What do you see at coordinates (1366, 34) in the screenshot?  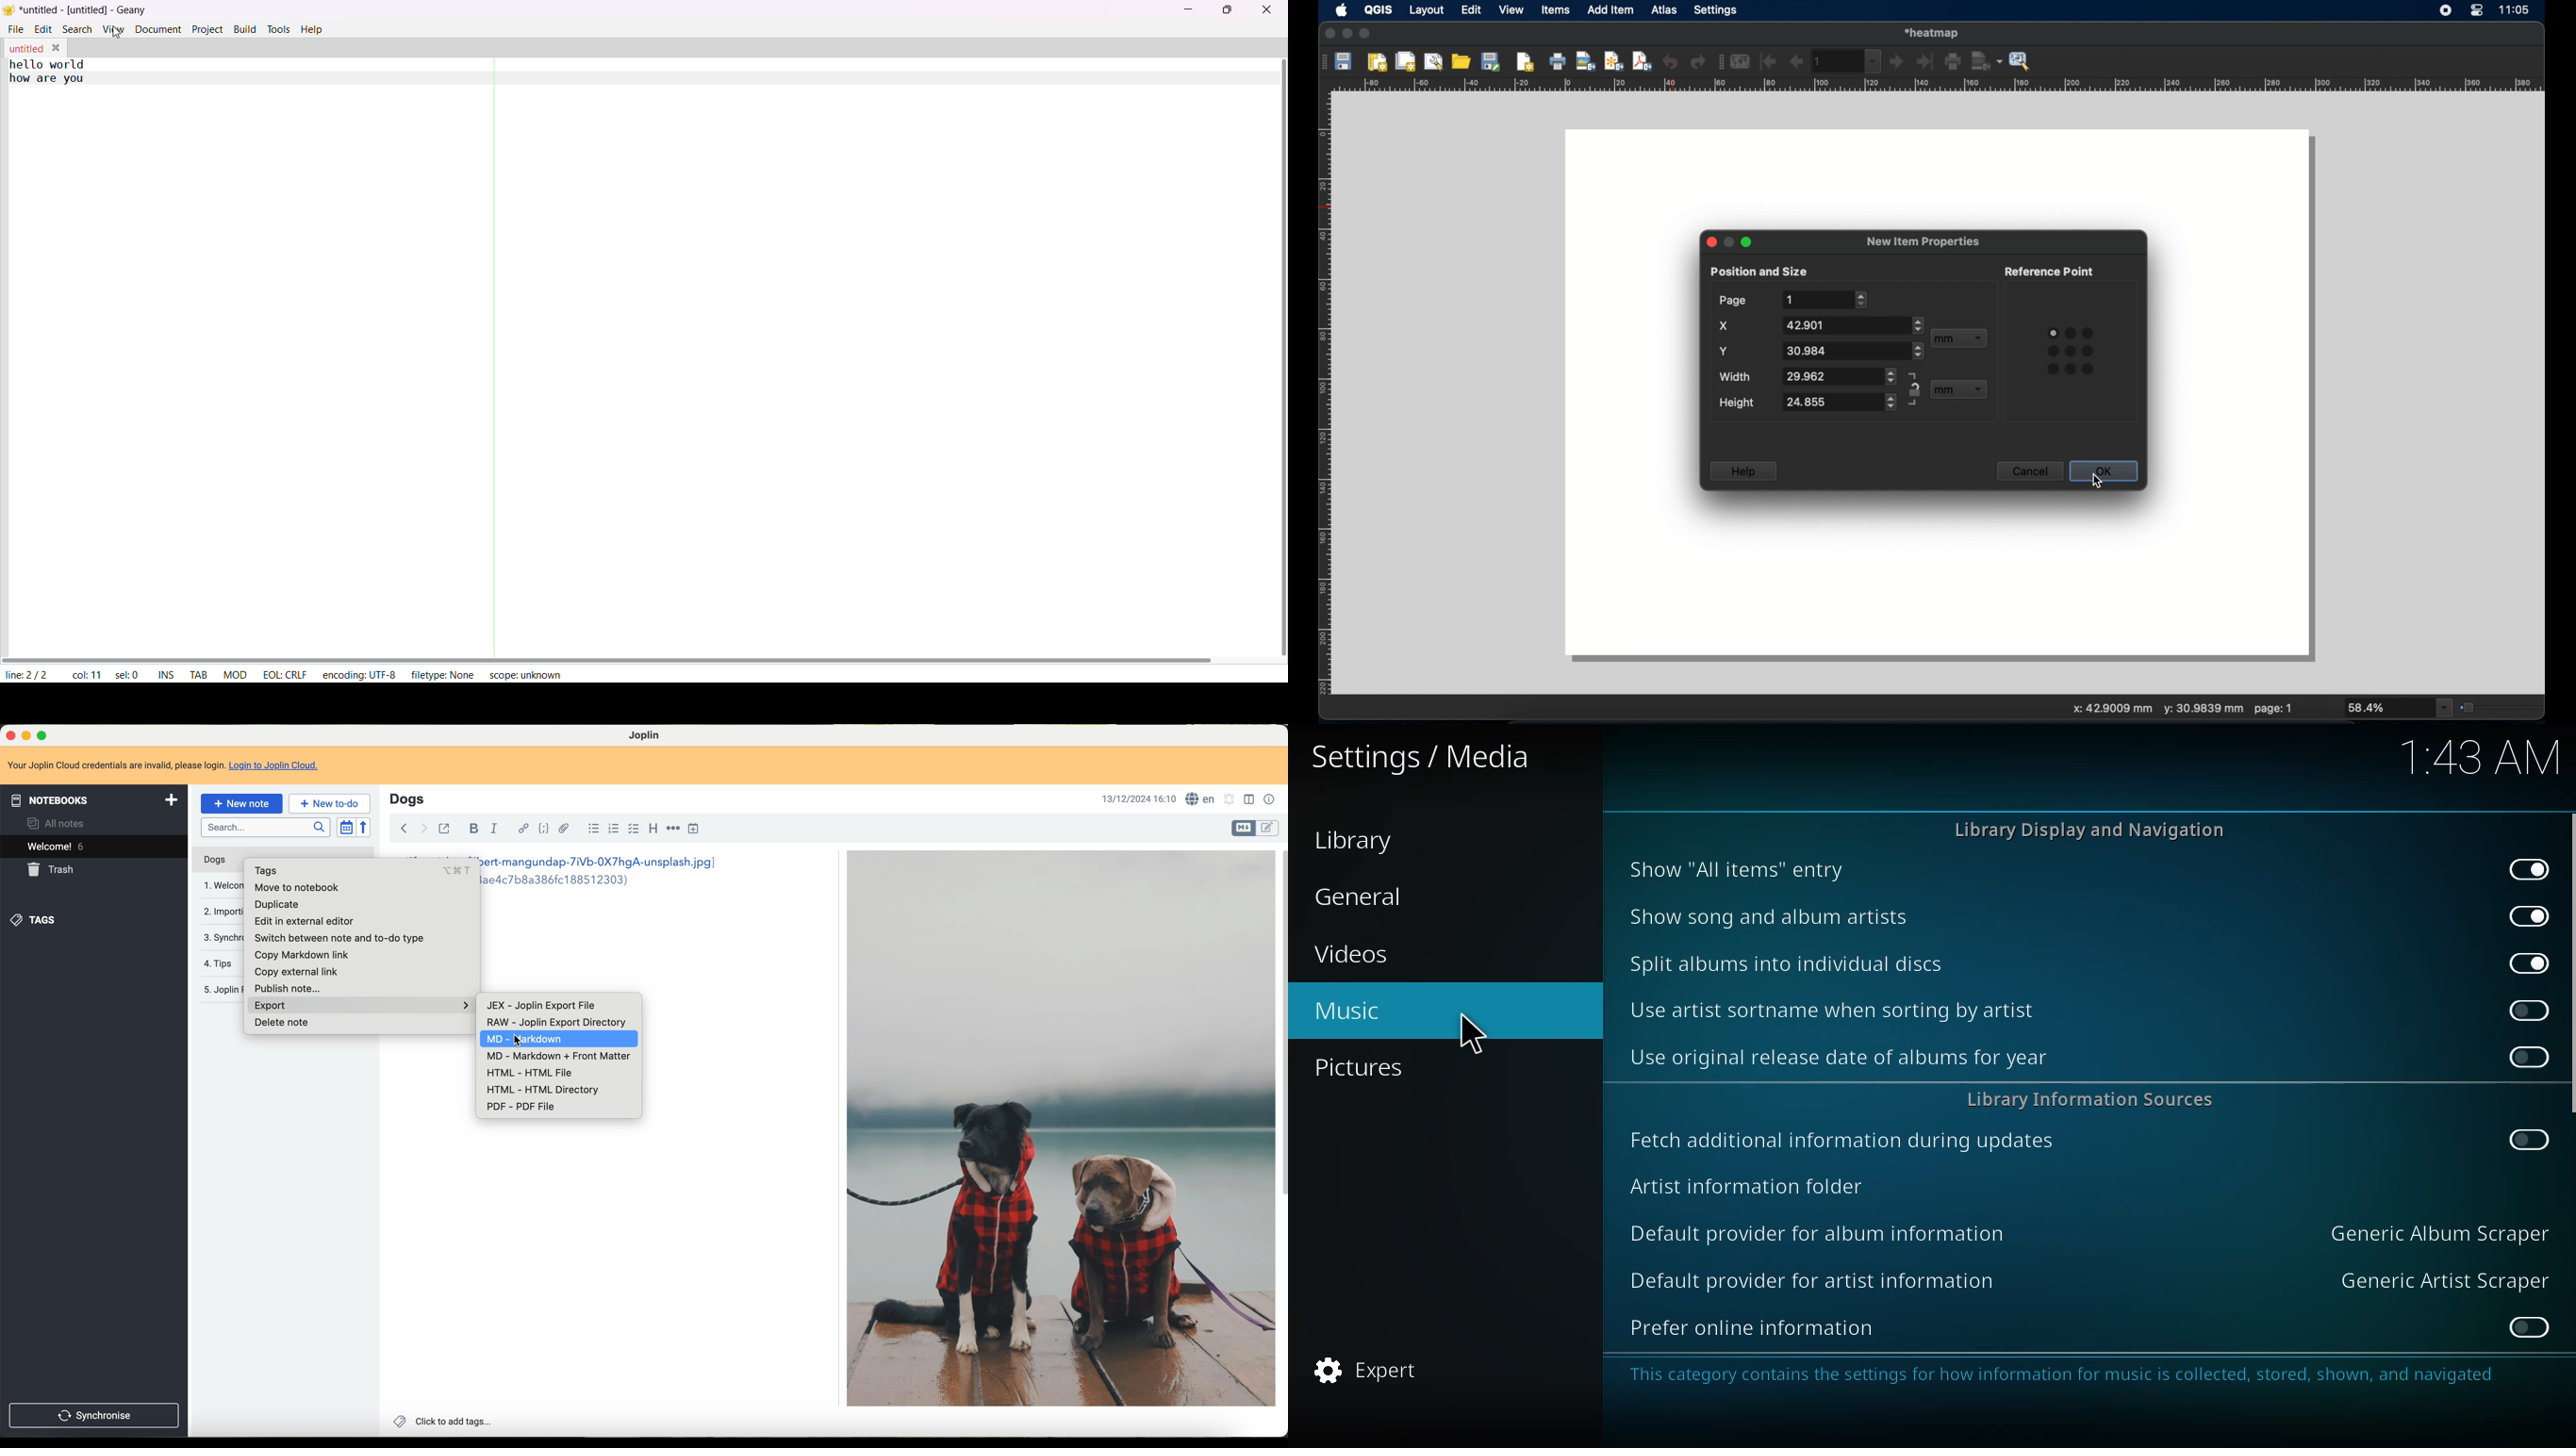 I see `maximize` at bounding box center [1366, 34].